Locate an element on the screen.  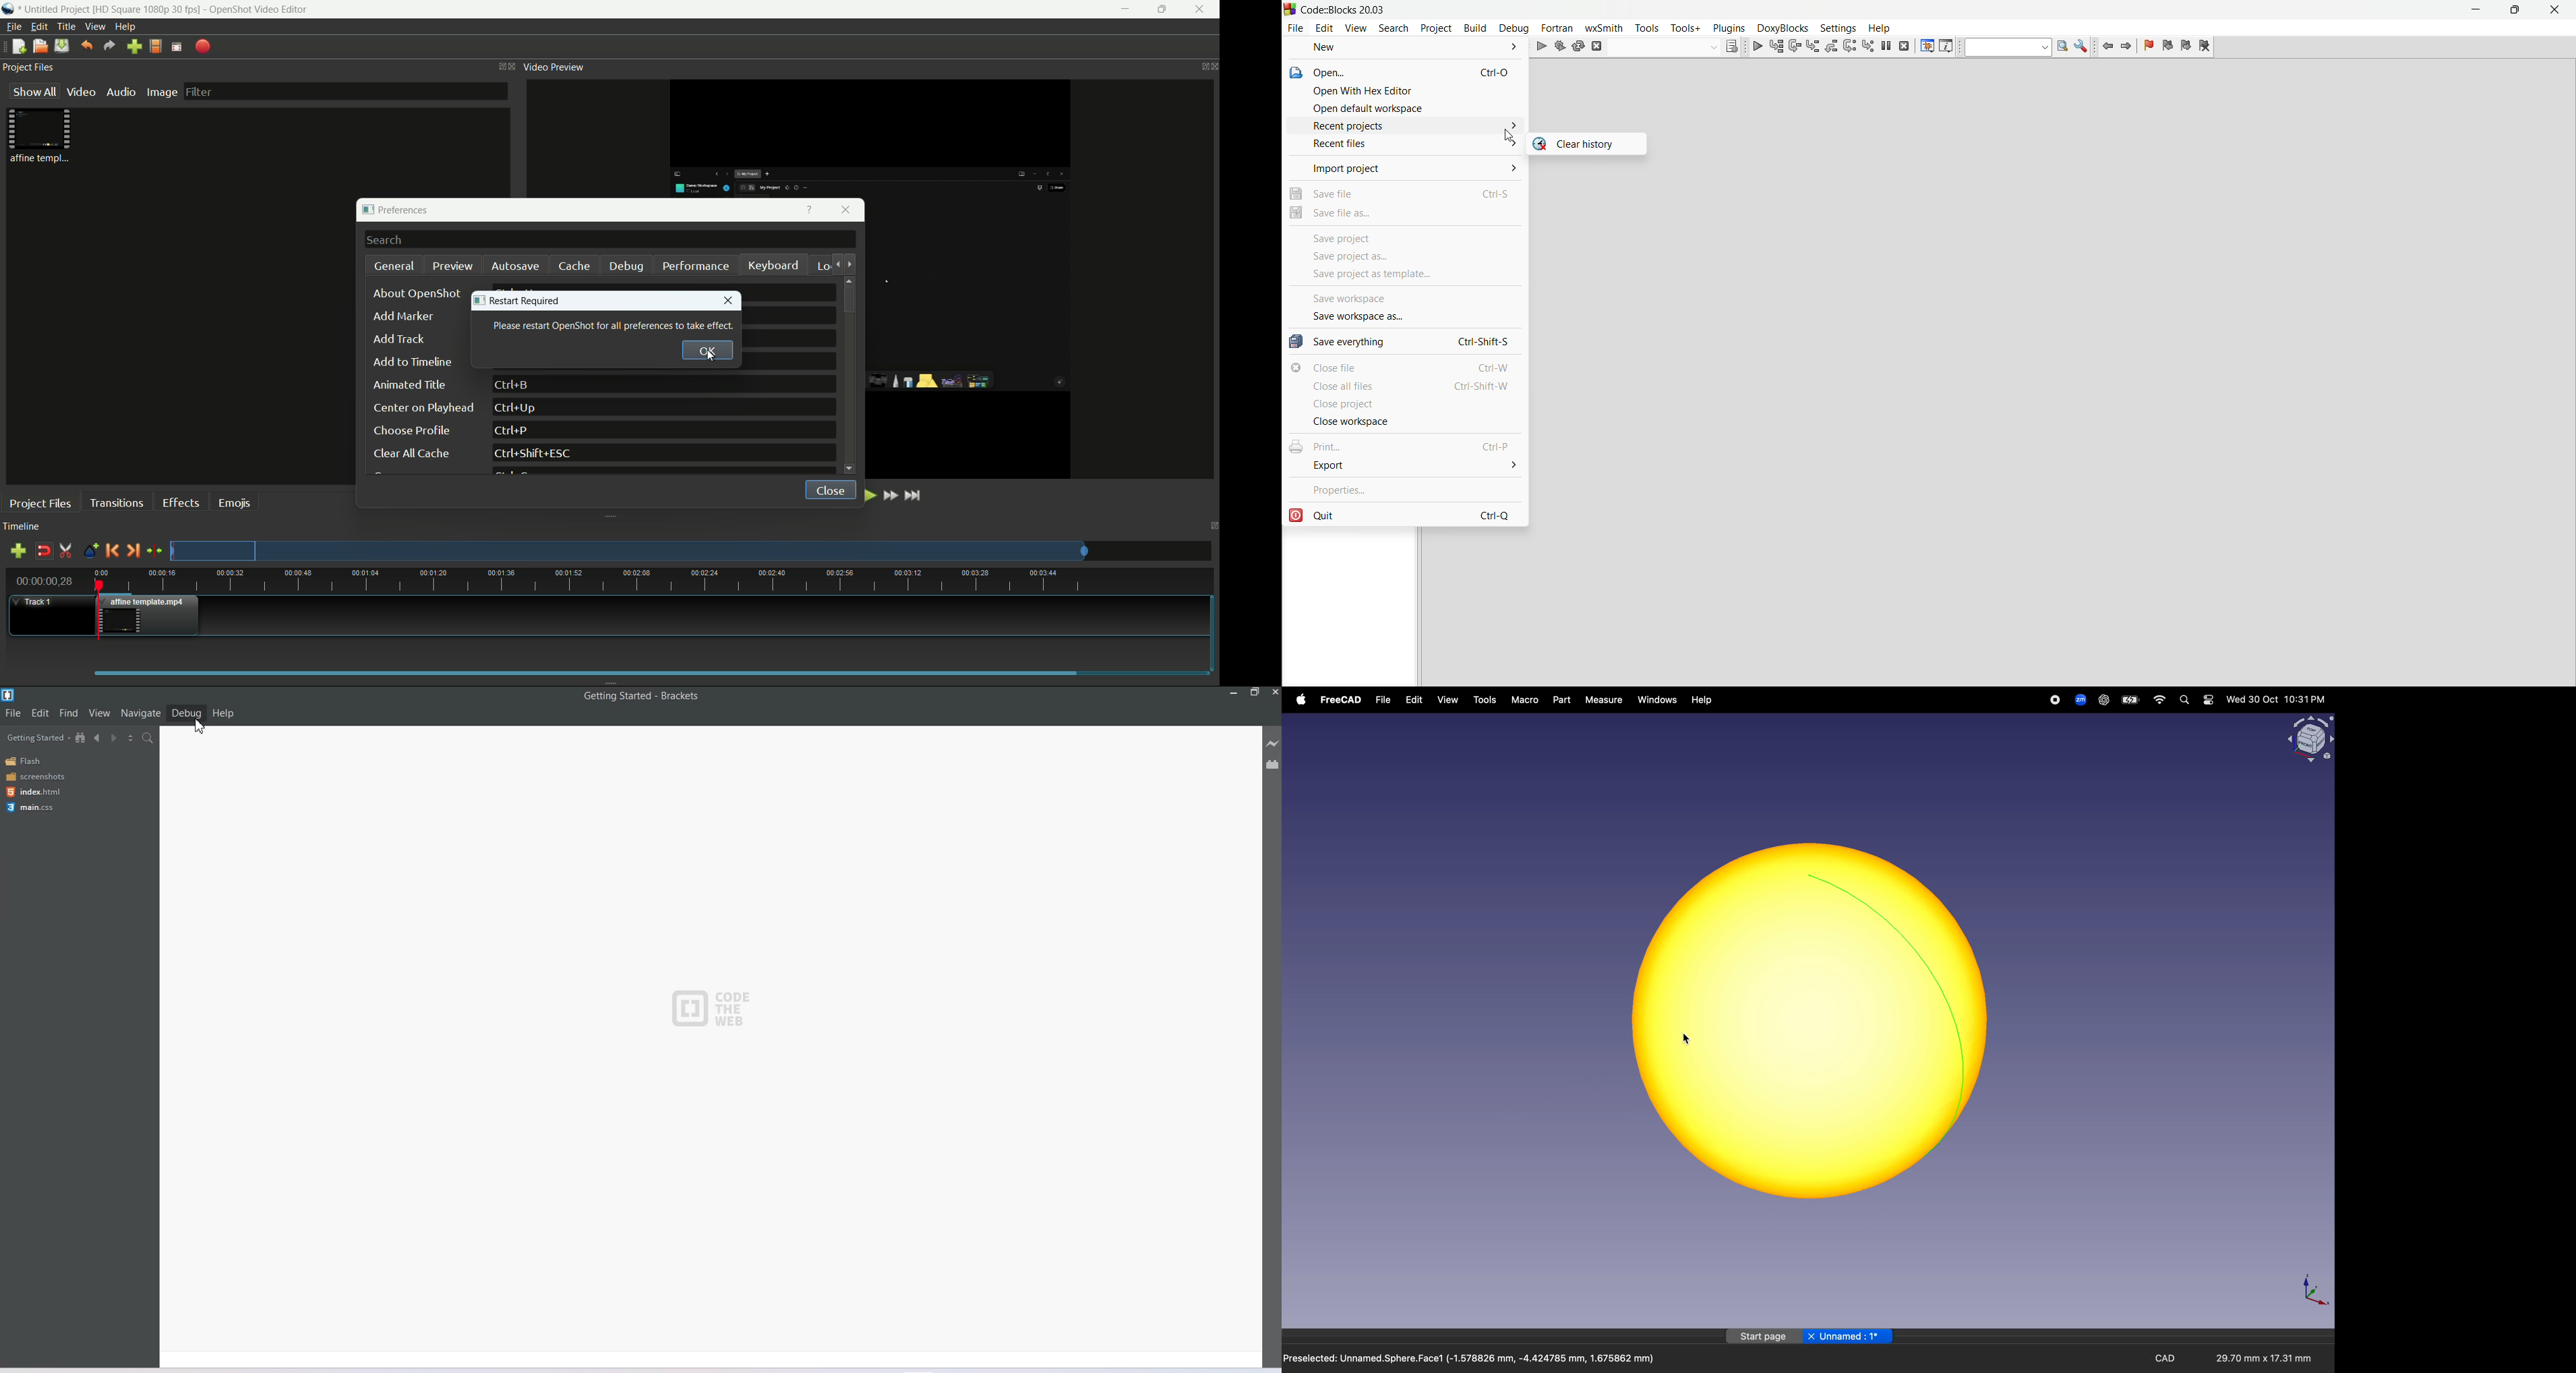
previous bookmark is located at coordinates (2167, 47).